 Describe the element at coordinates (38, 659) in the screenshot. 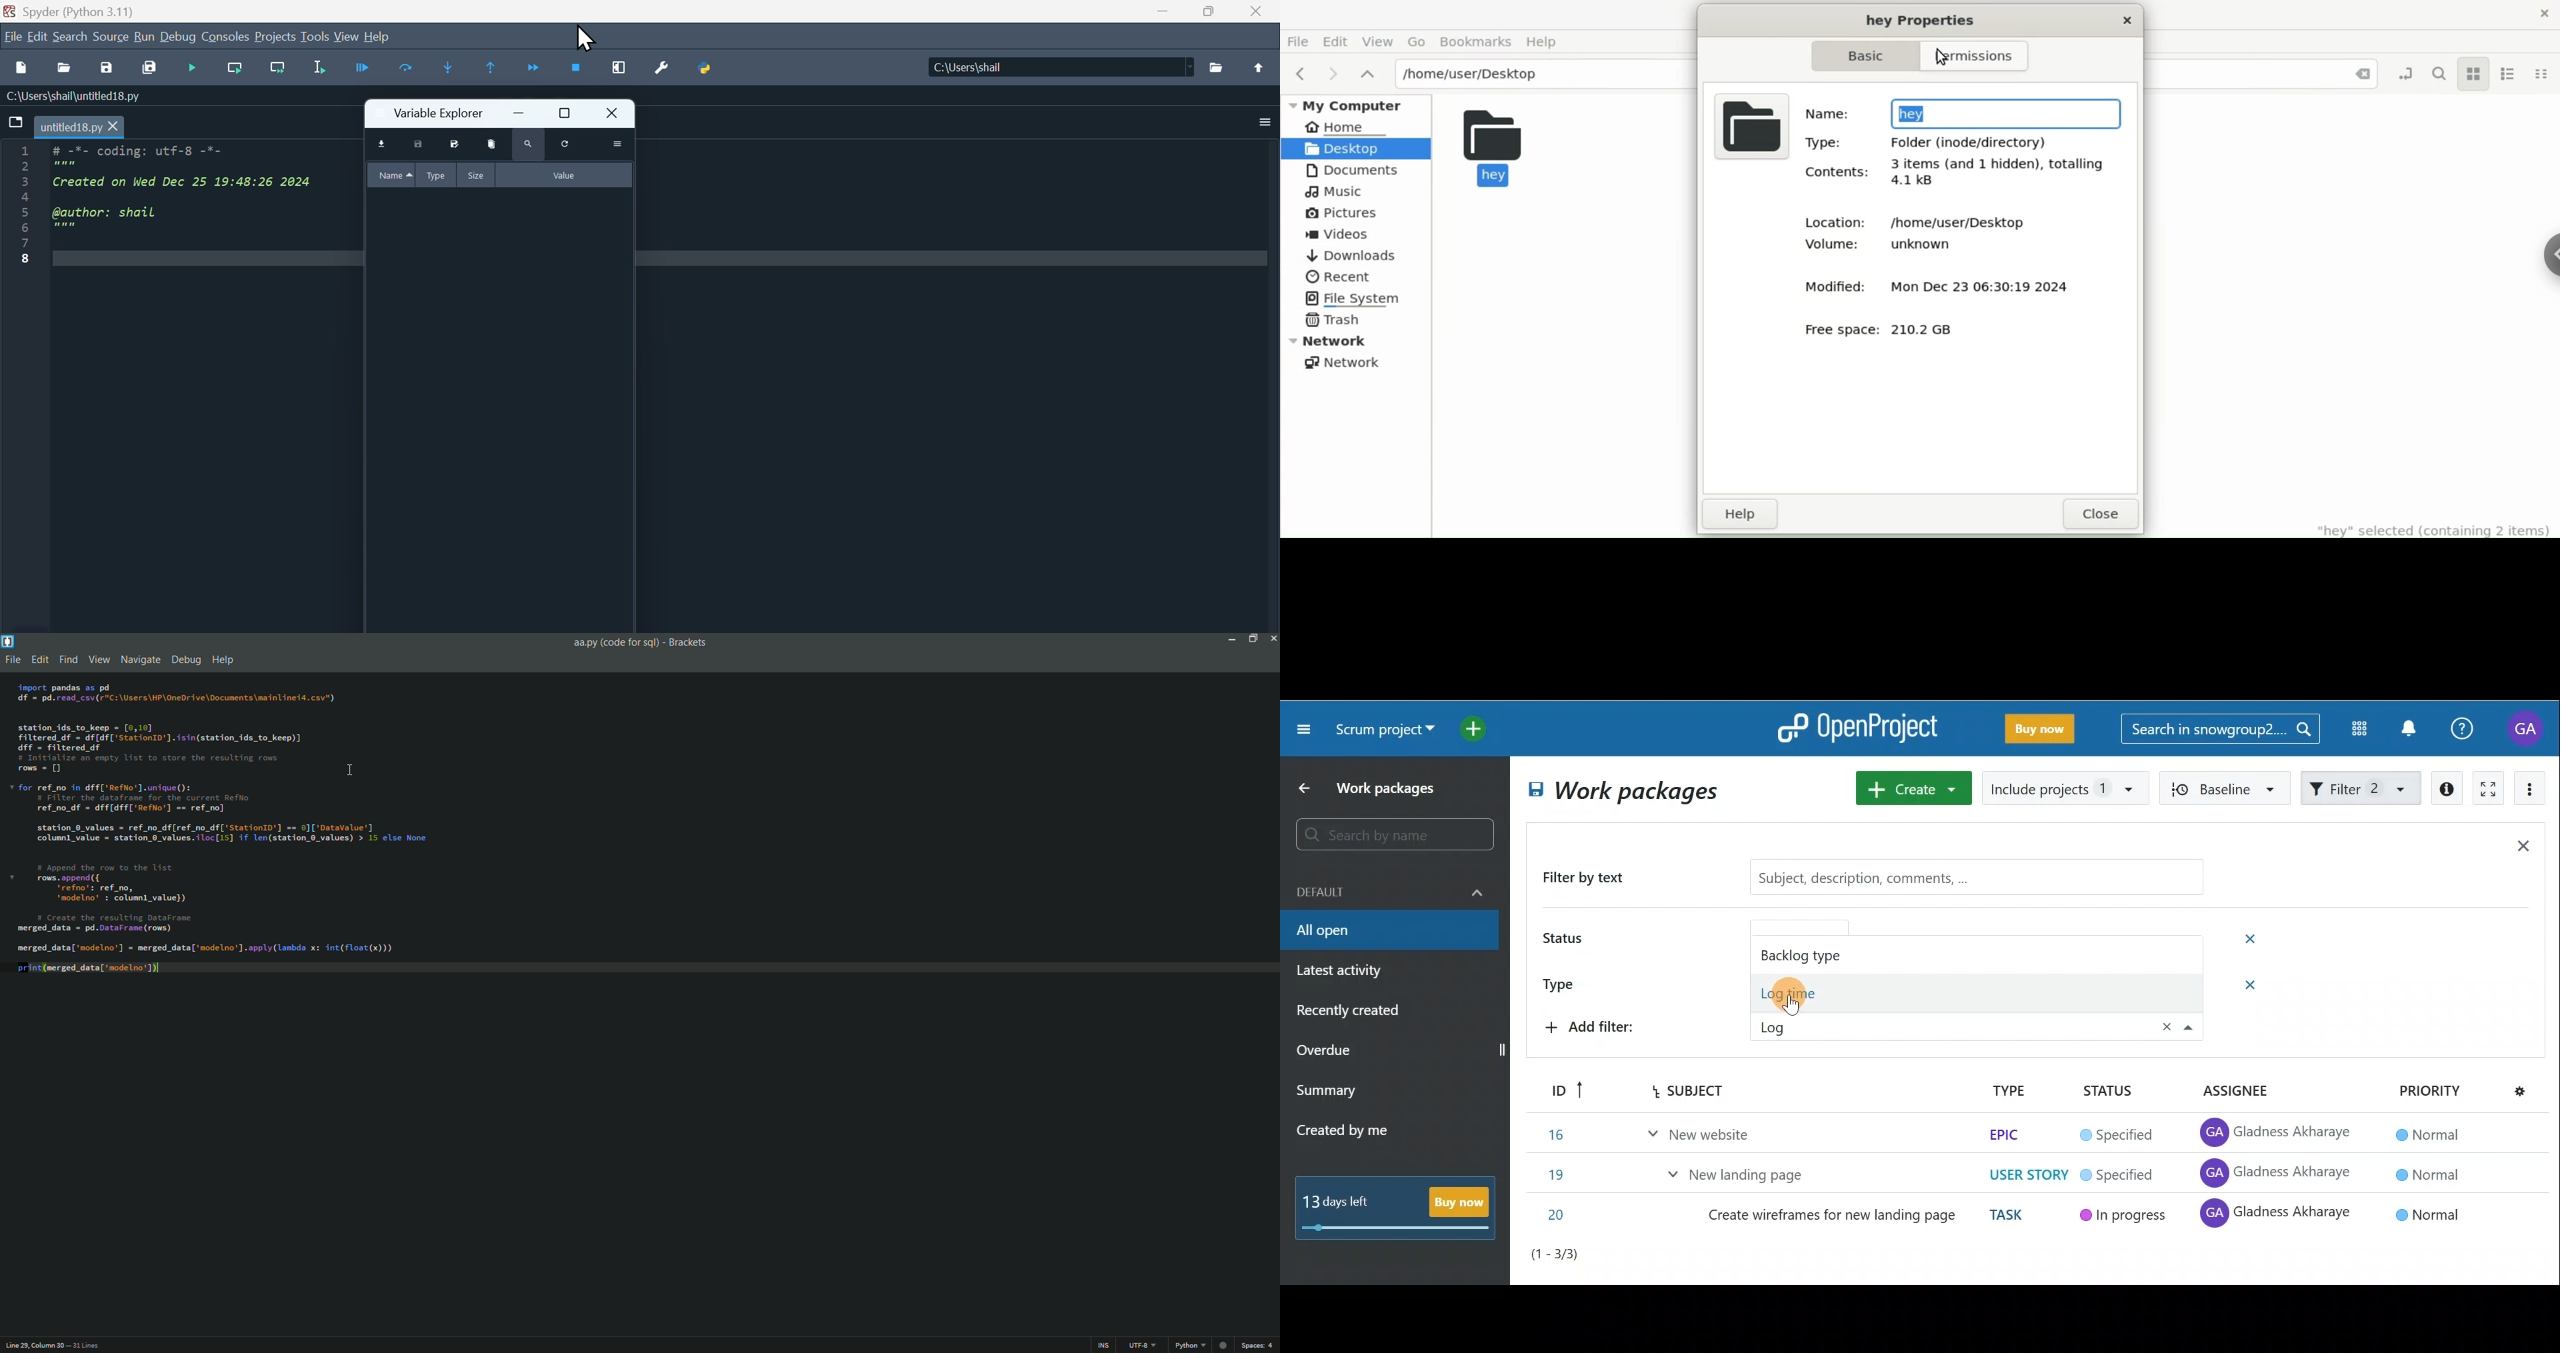

I see `edit menu` at that location.